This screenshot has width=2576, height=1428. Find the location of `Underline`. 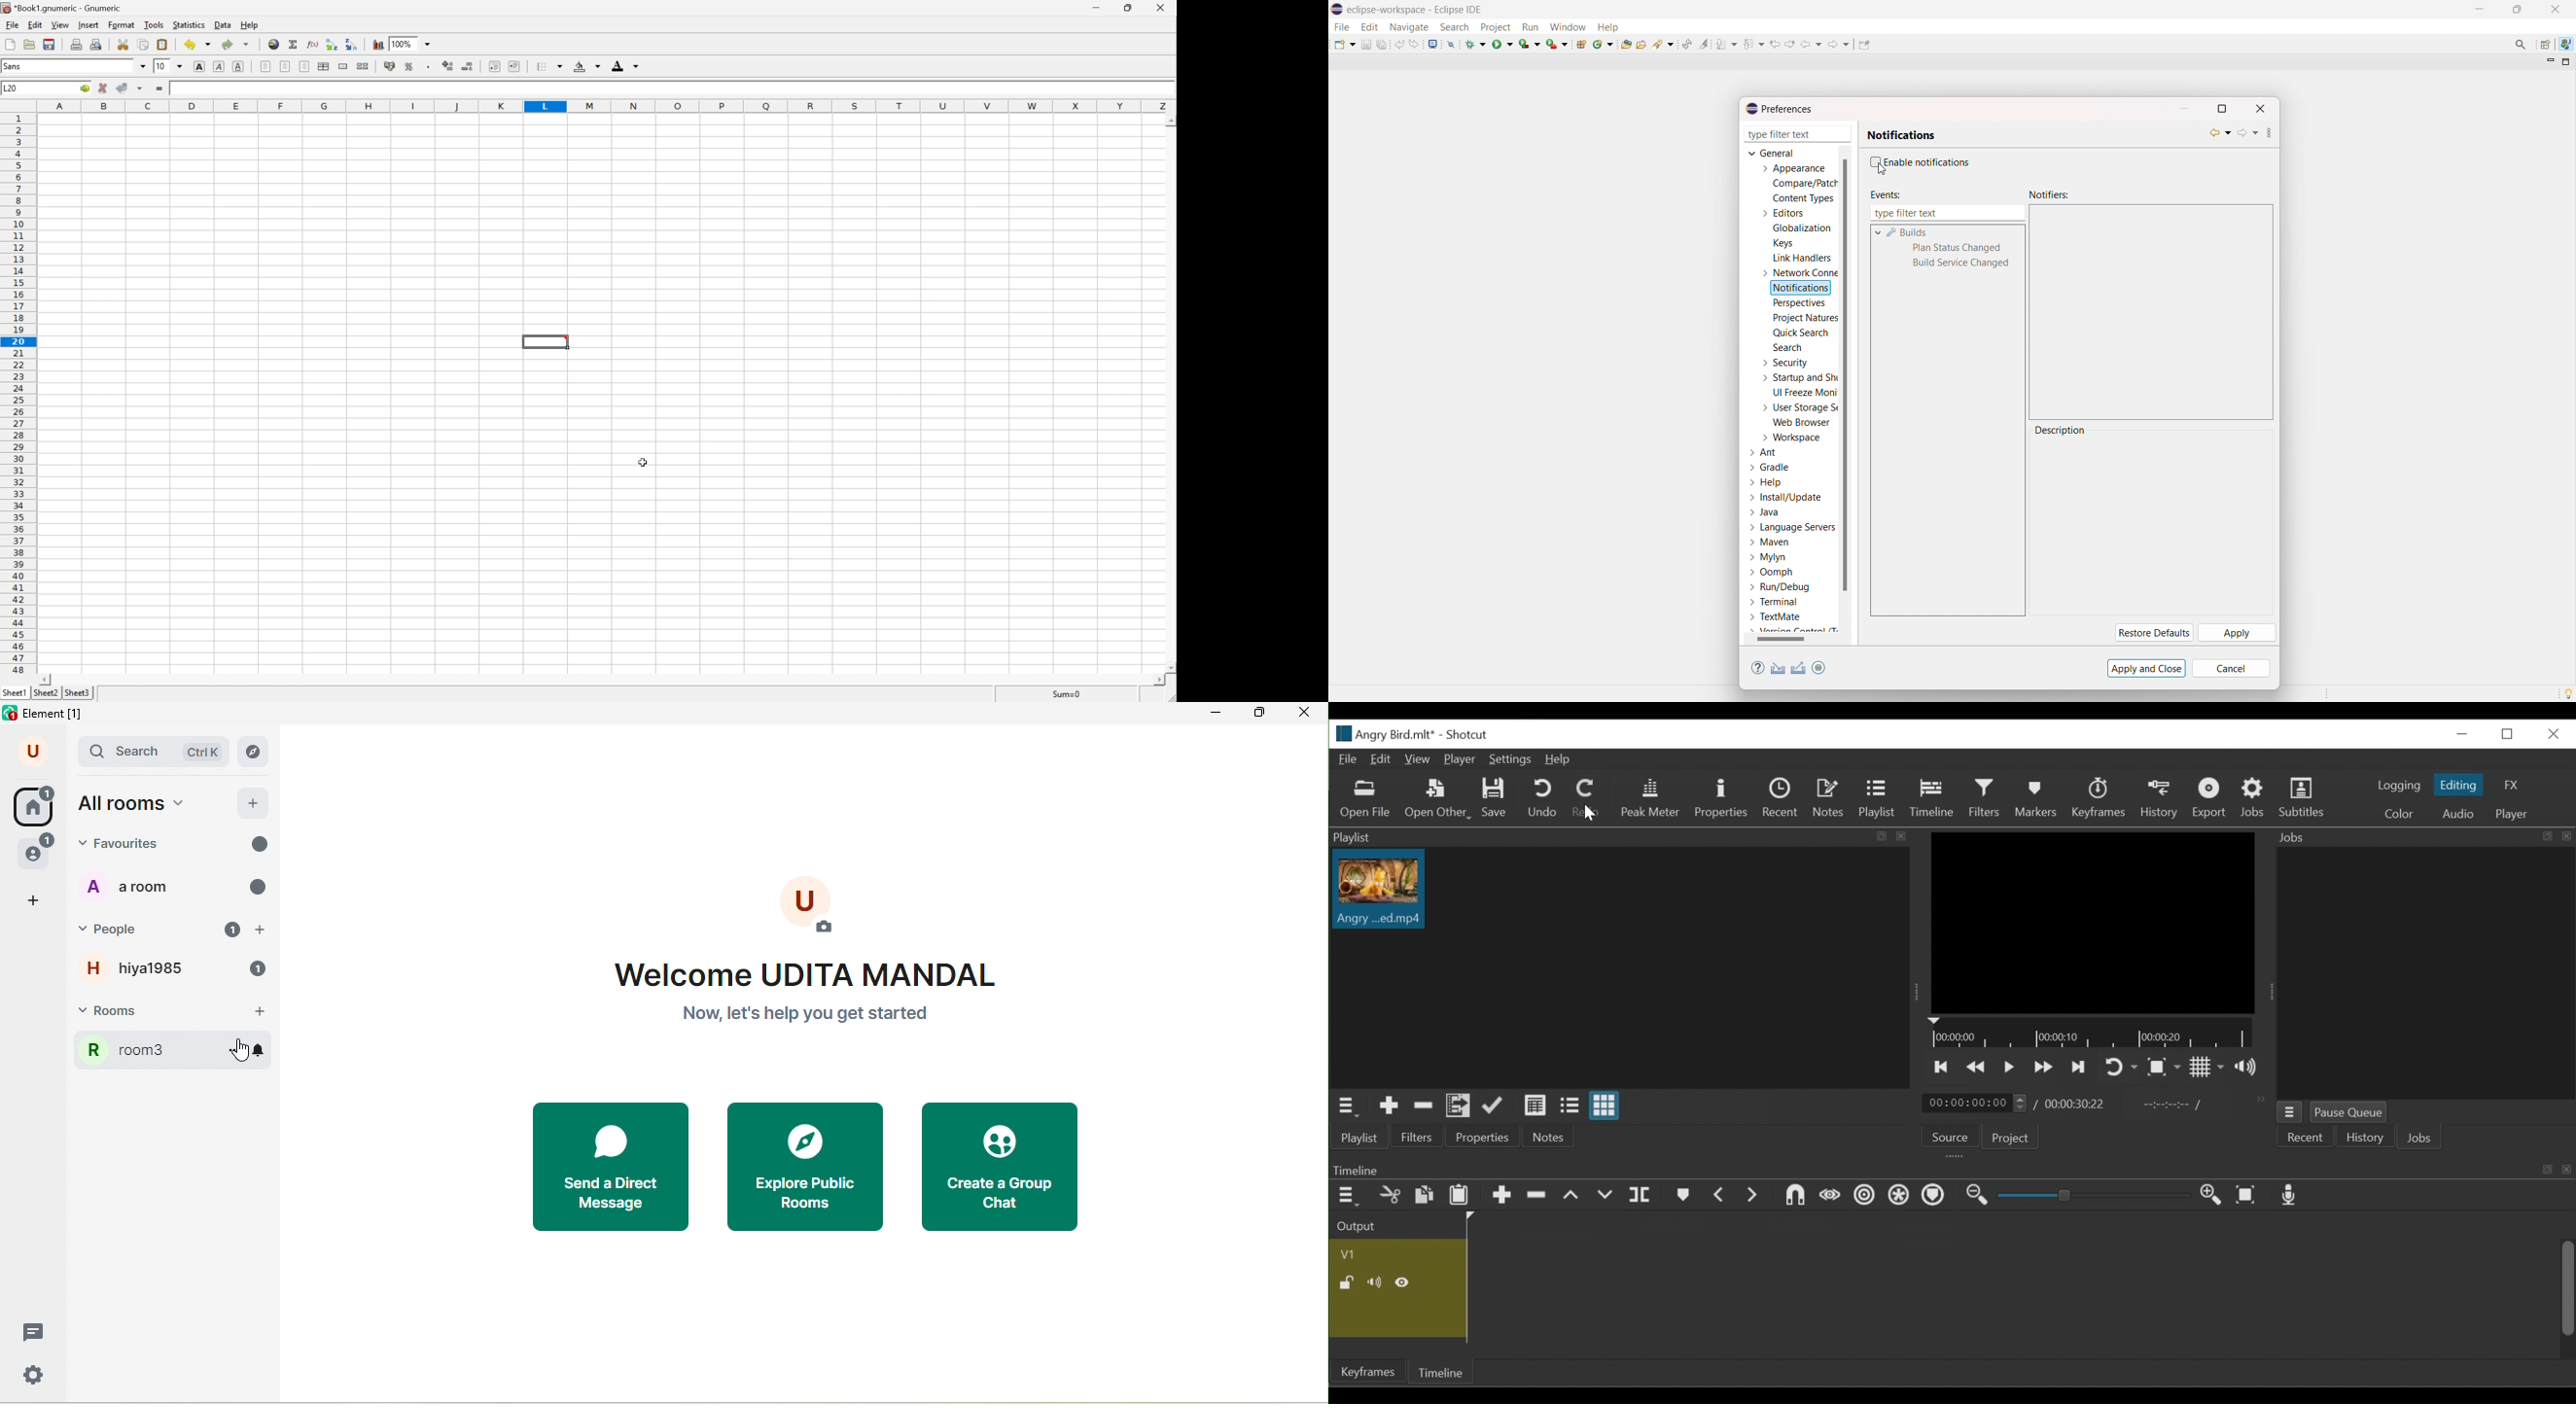

Underline is located at coordinates (238, 66).